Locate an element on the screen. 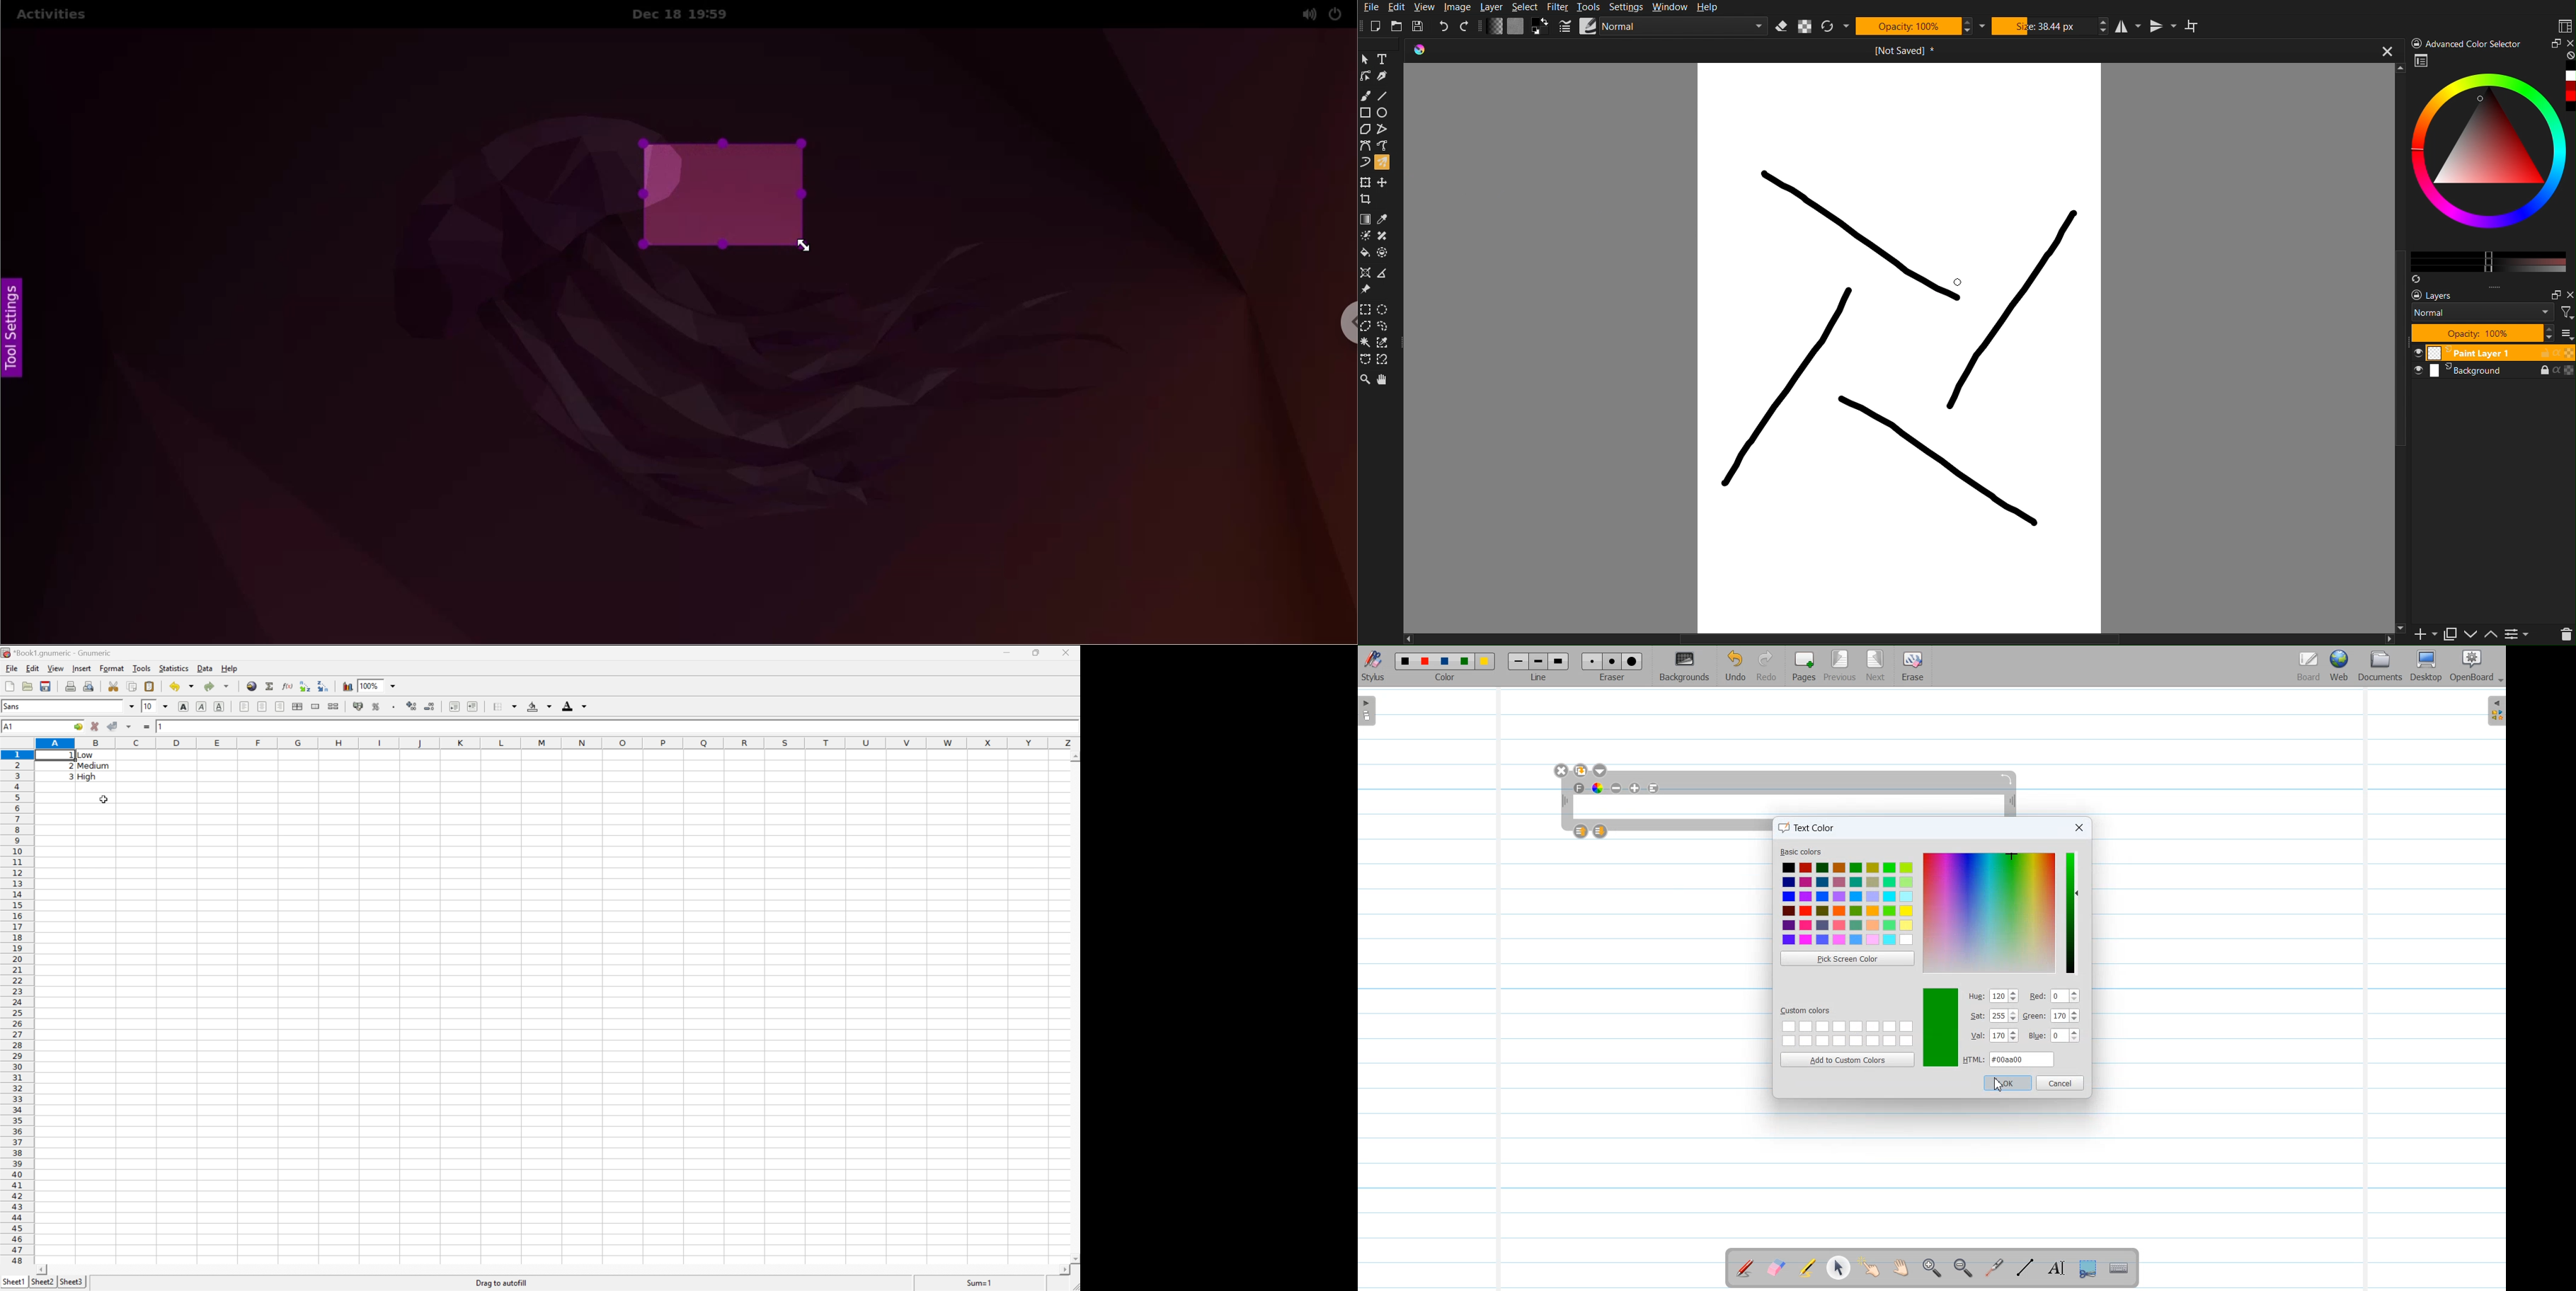  close is located at coordinates (2569, 42).